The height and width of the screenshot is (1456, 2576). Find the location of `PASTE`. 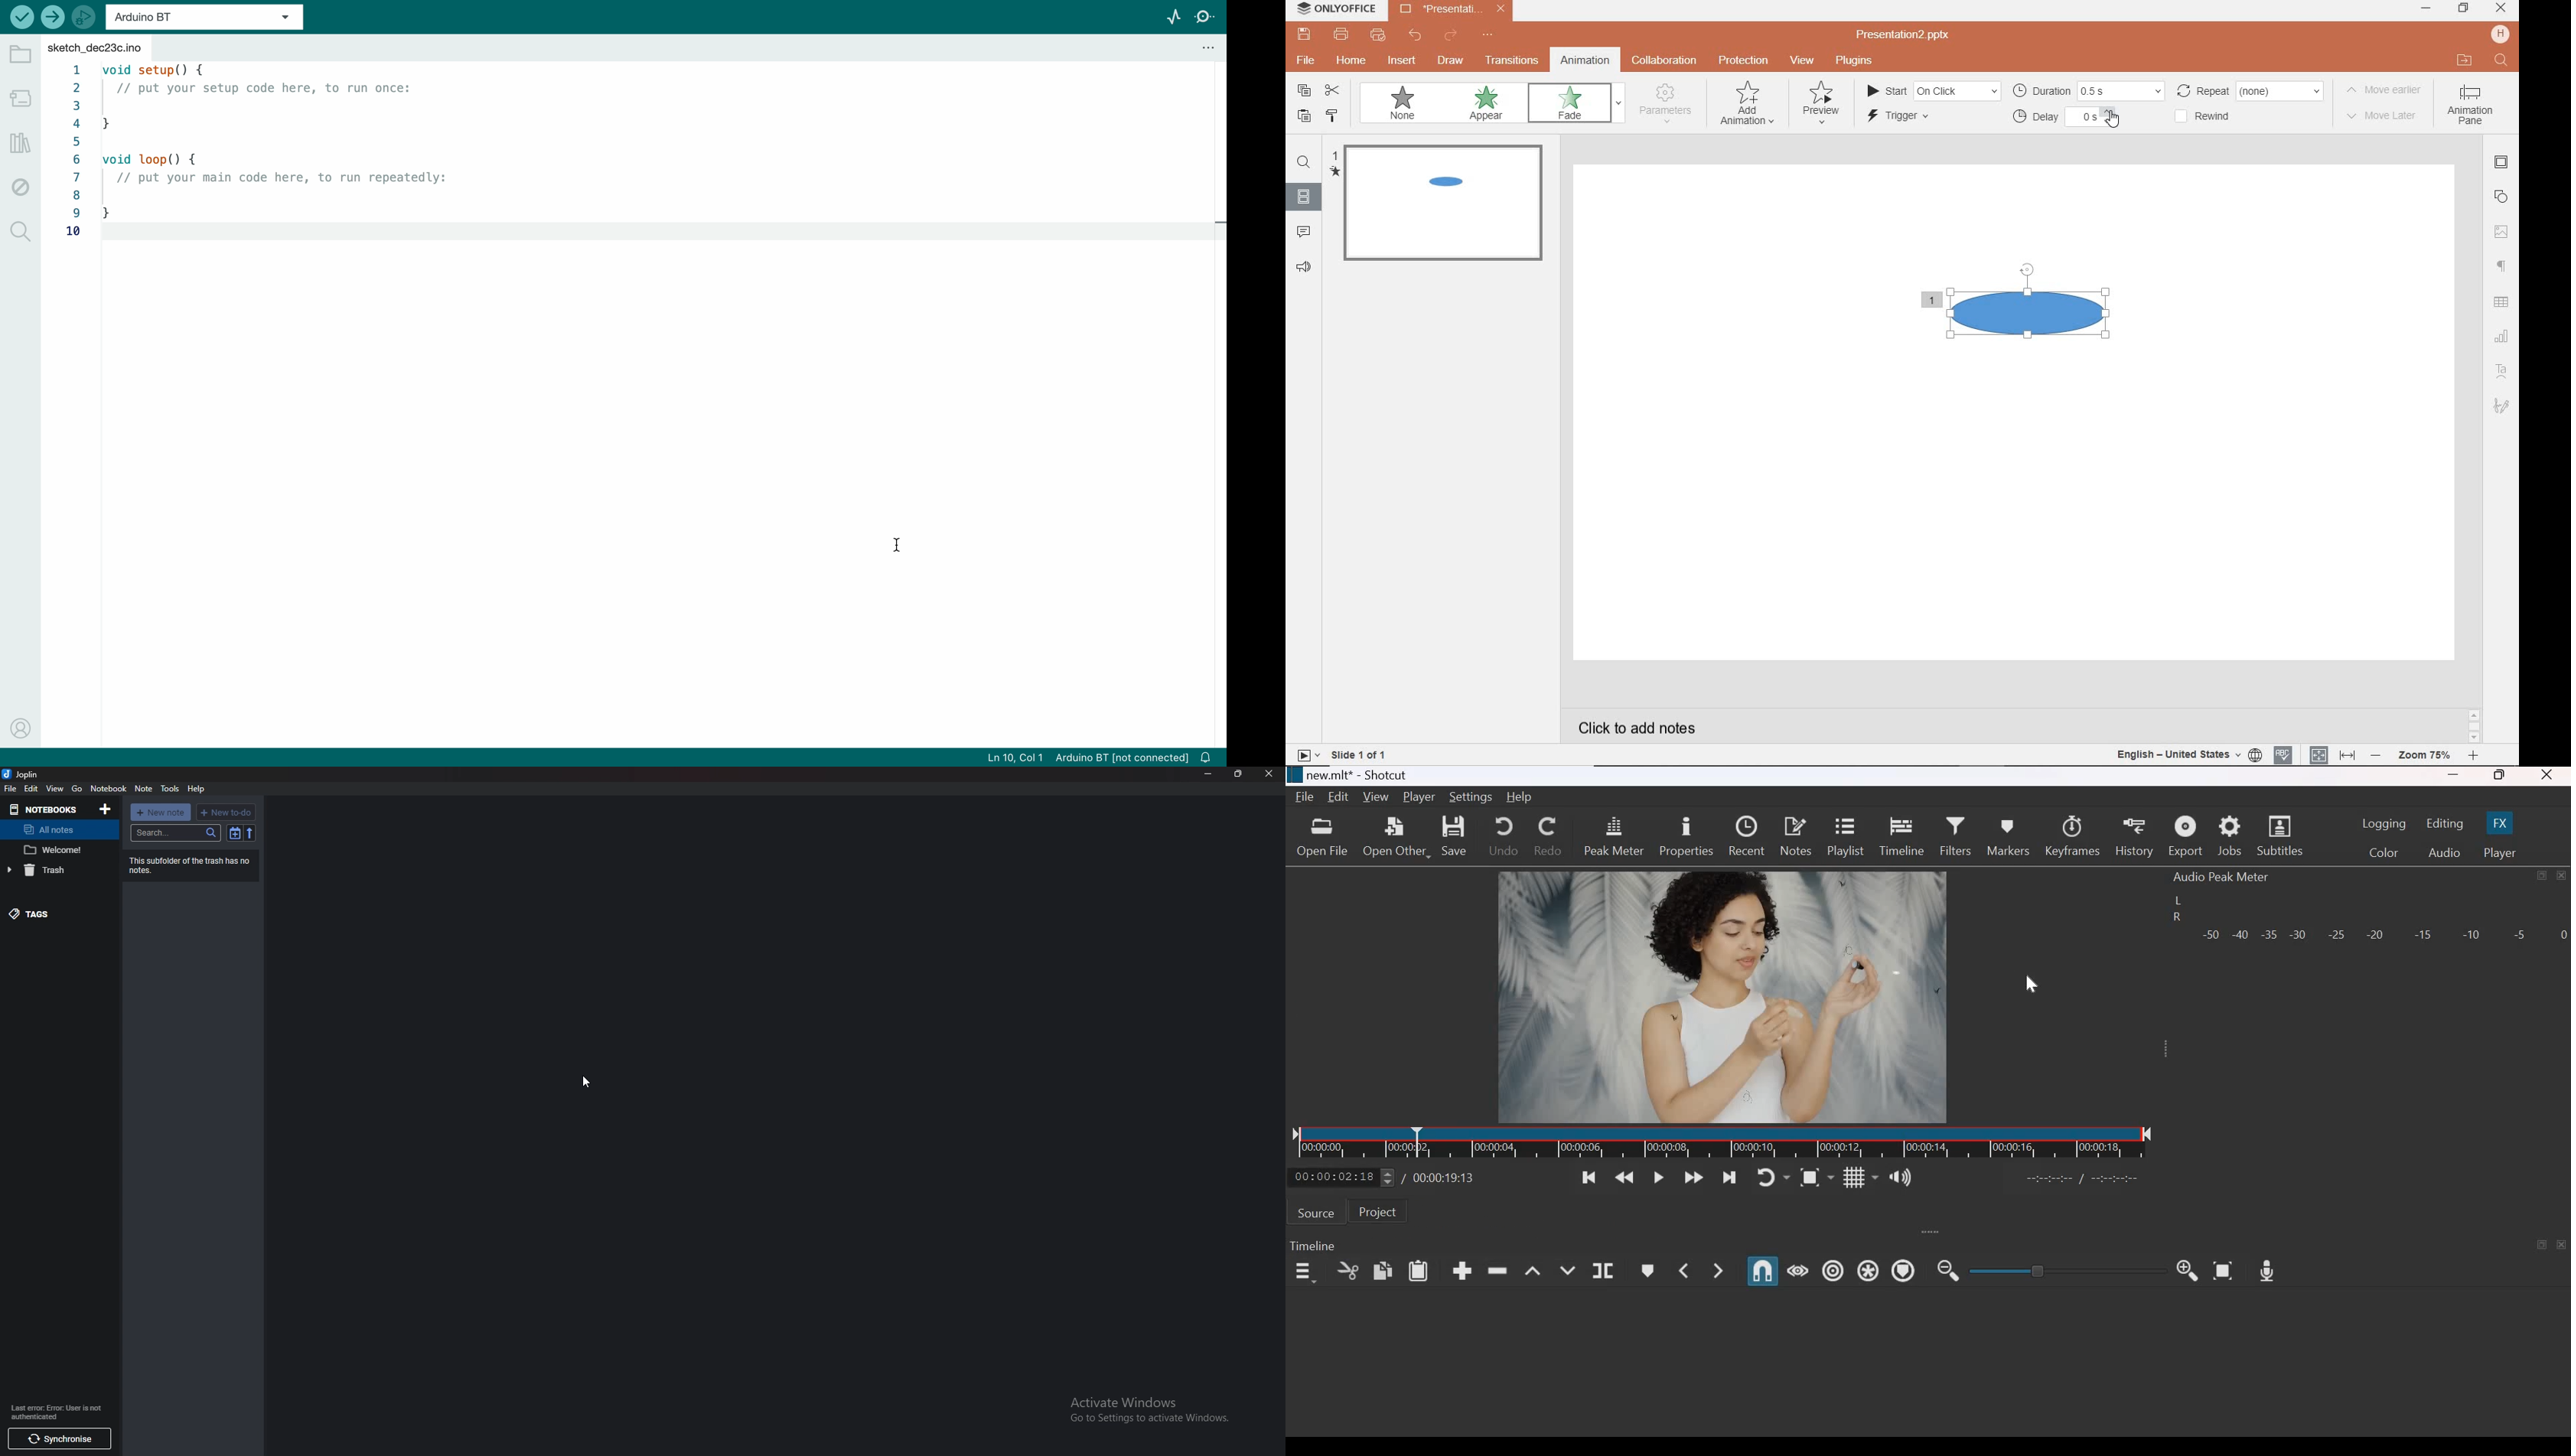

PASTE is located at coordinates (1303, 117).